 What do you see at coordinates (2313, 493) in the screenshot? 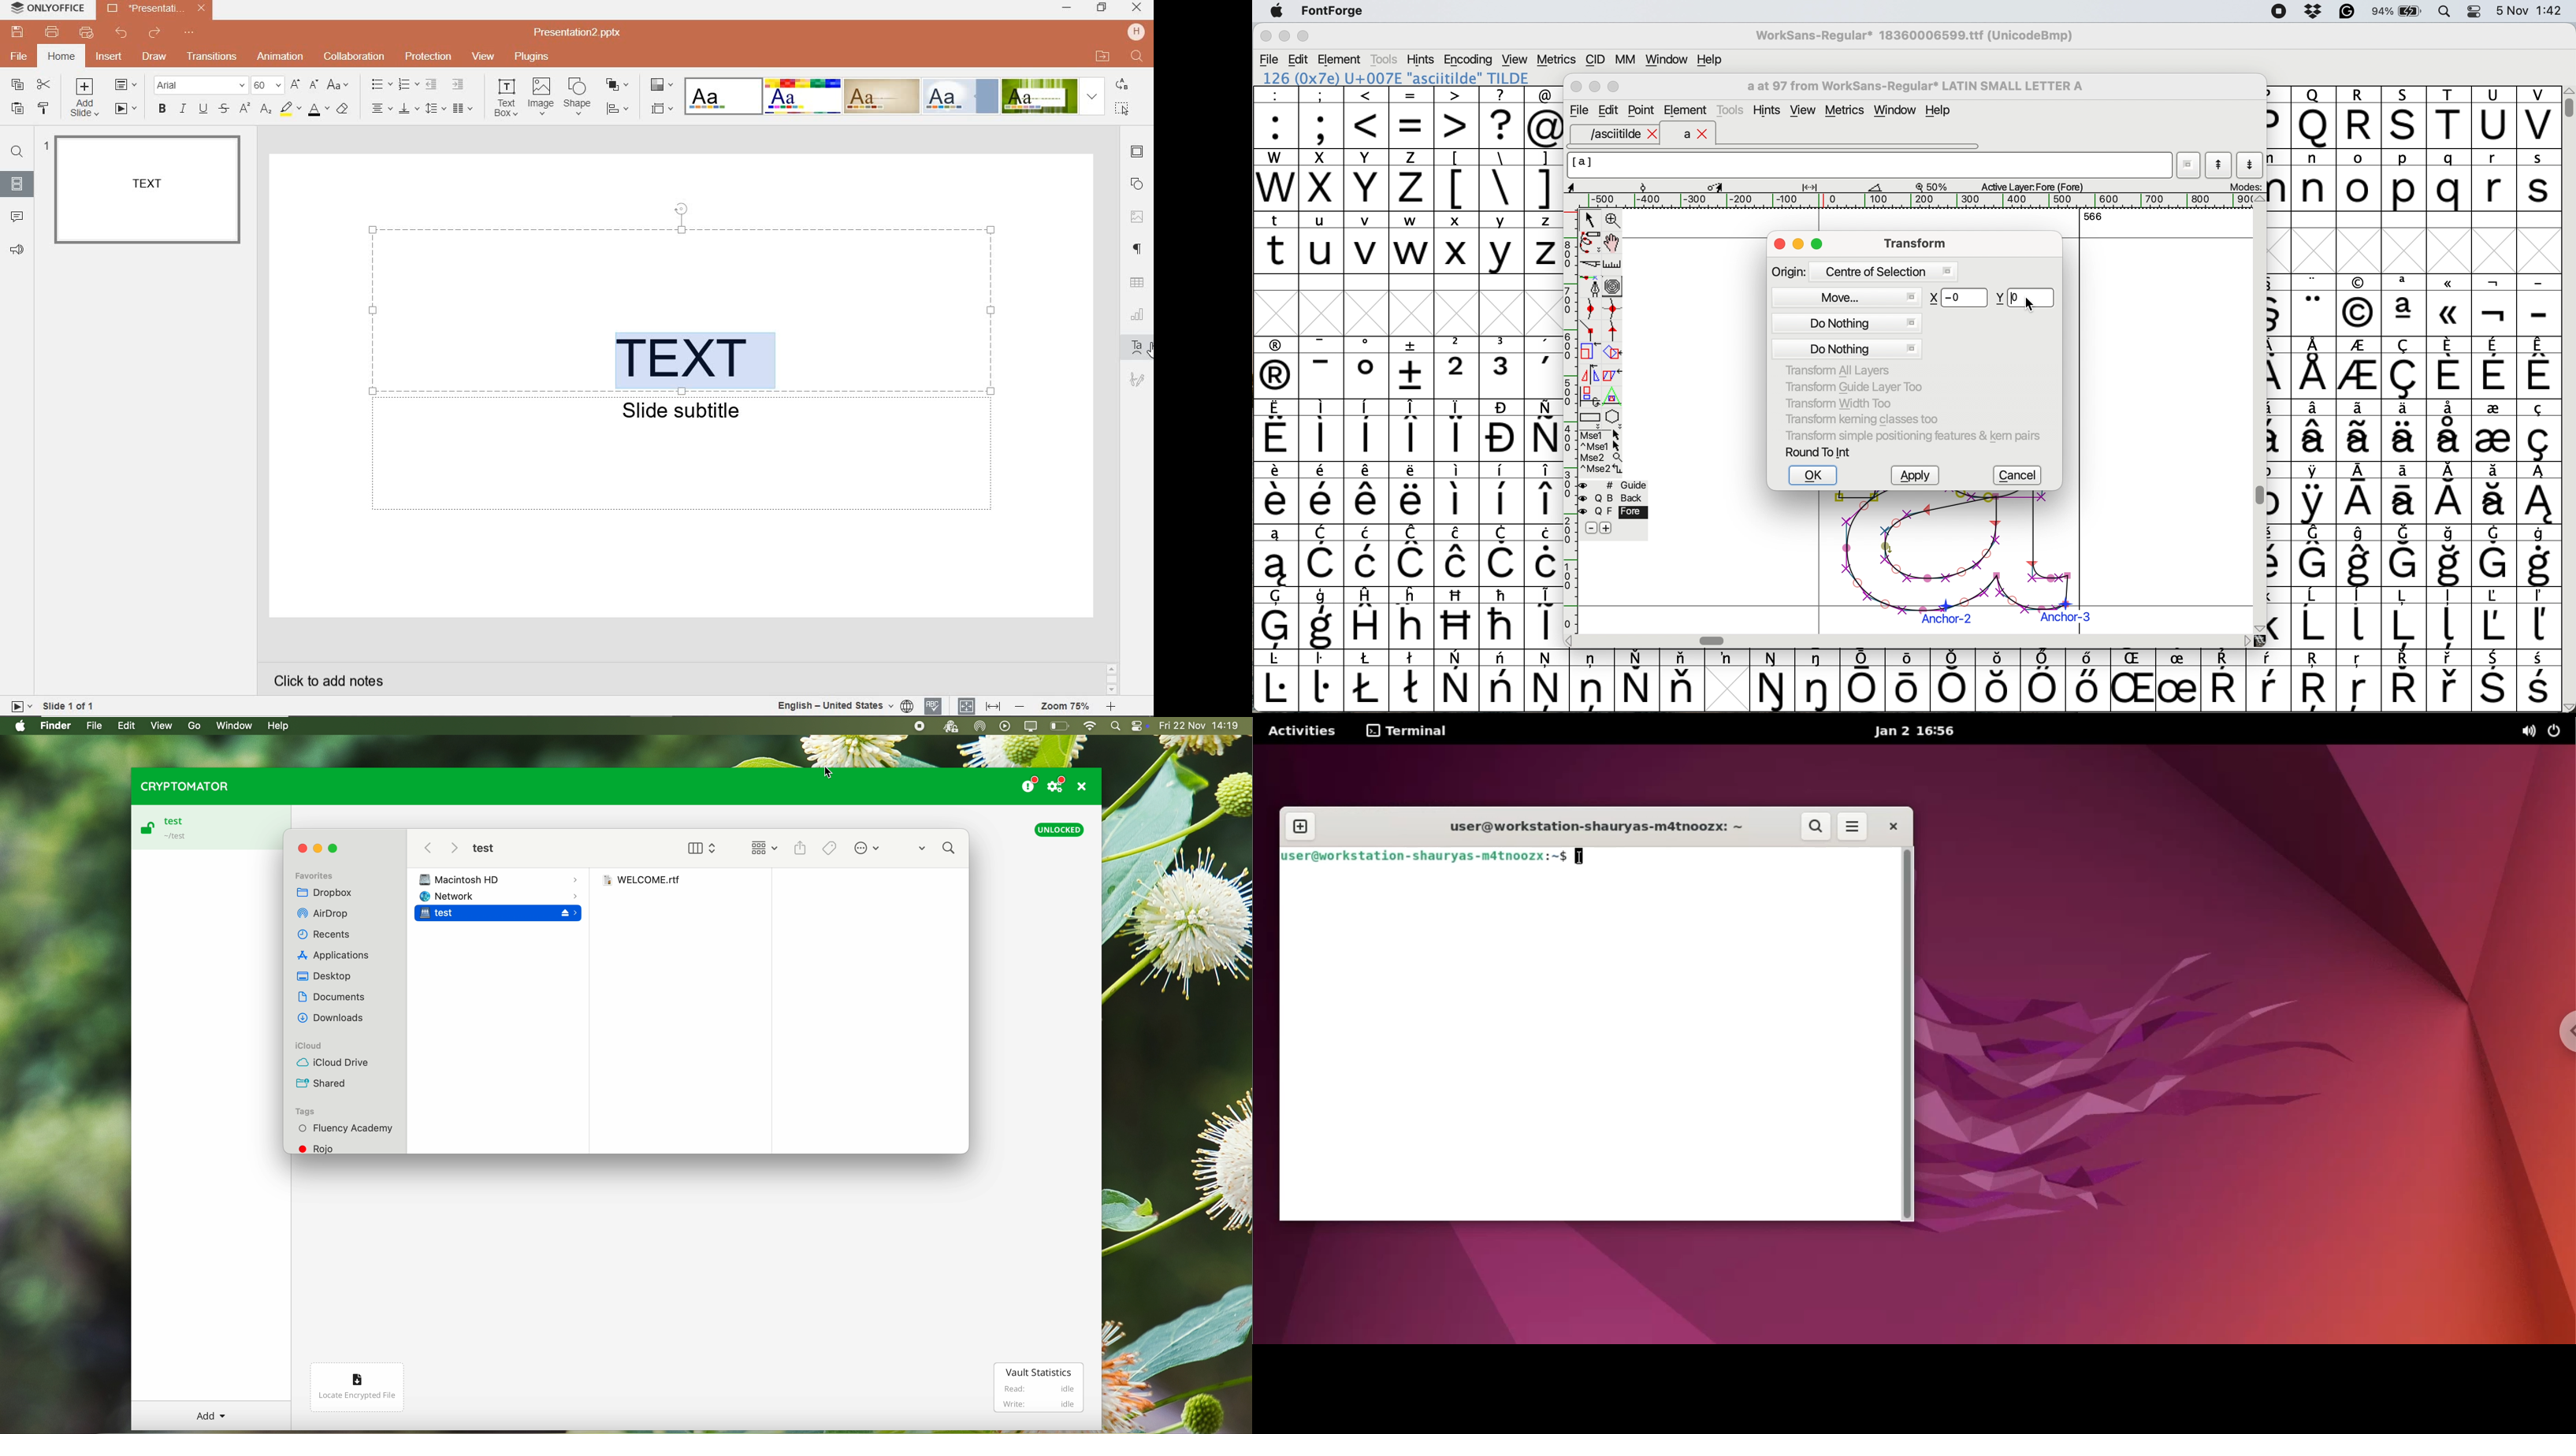
I see `symbol` at bounding box center [2313, 493].